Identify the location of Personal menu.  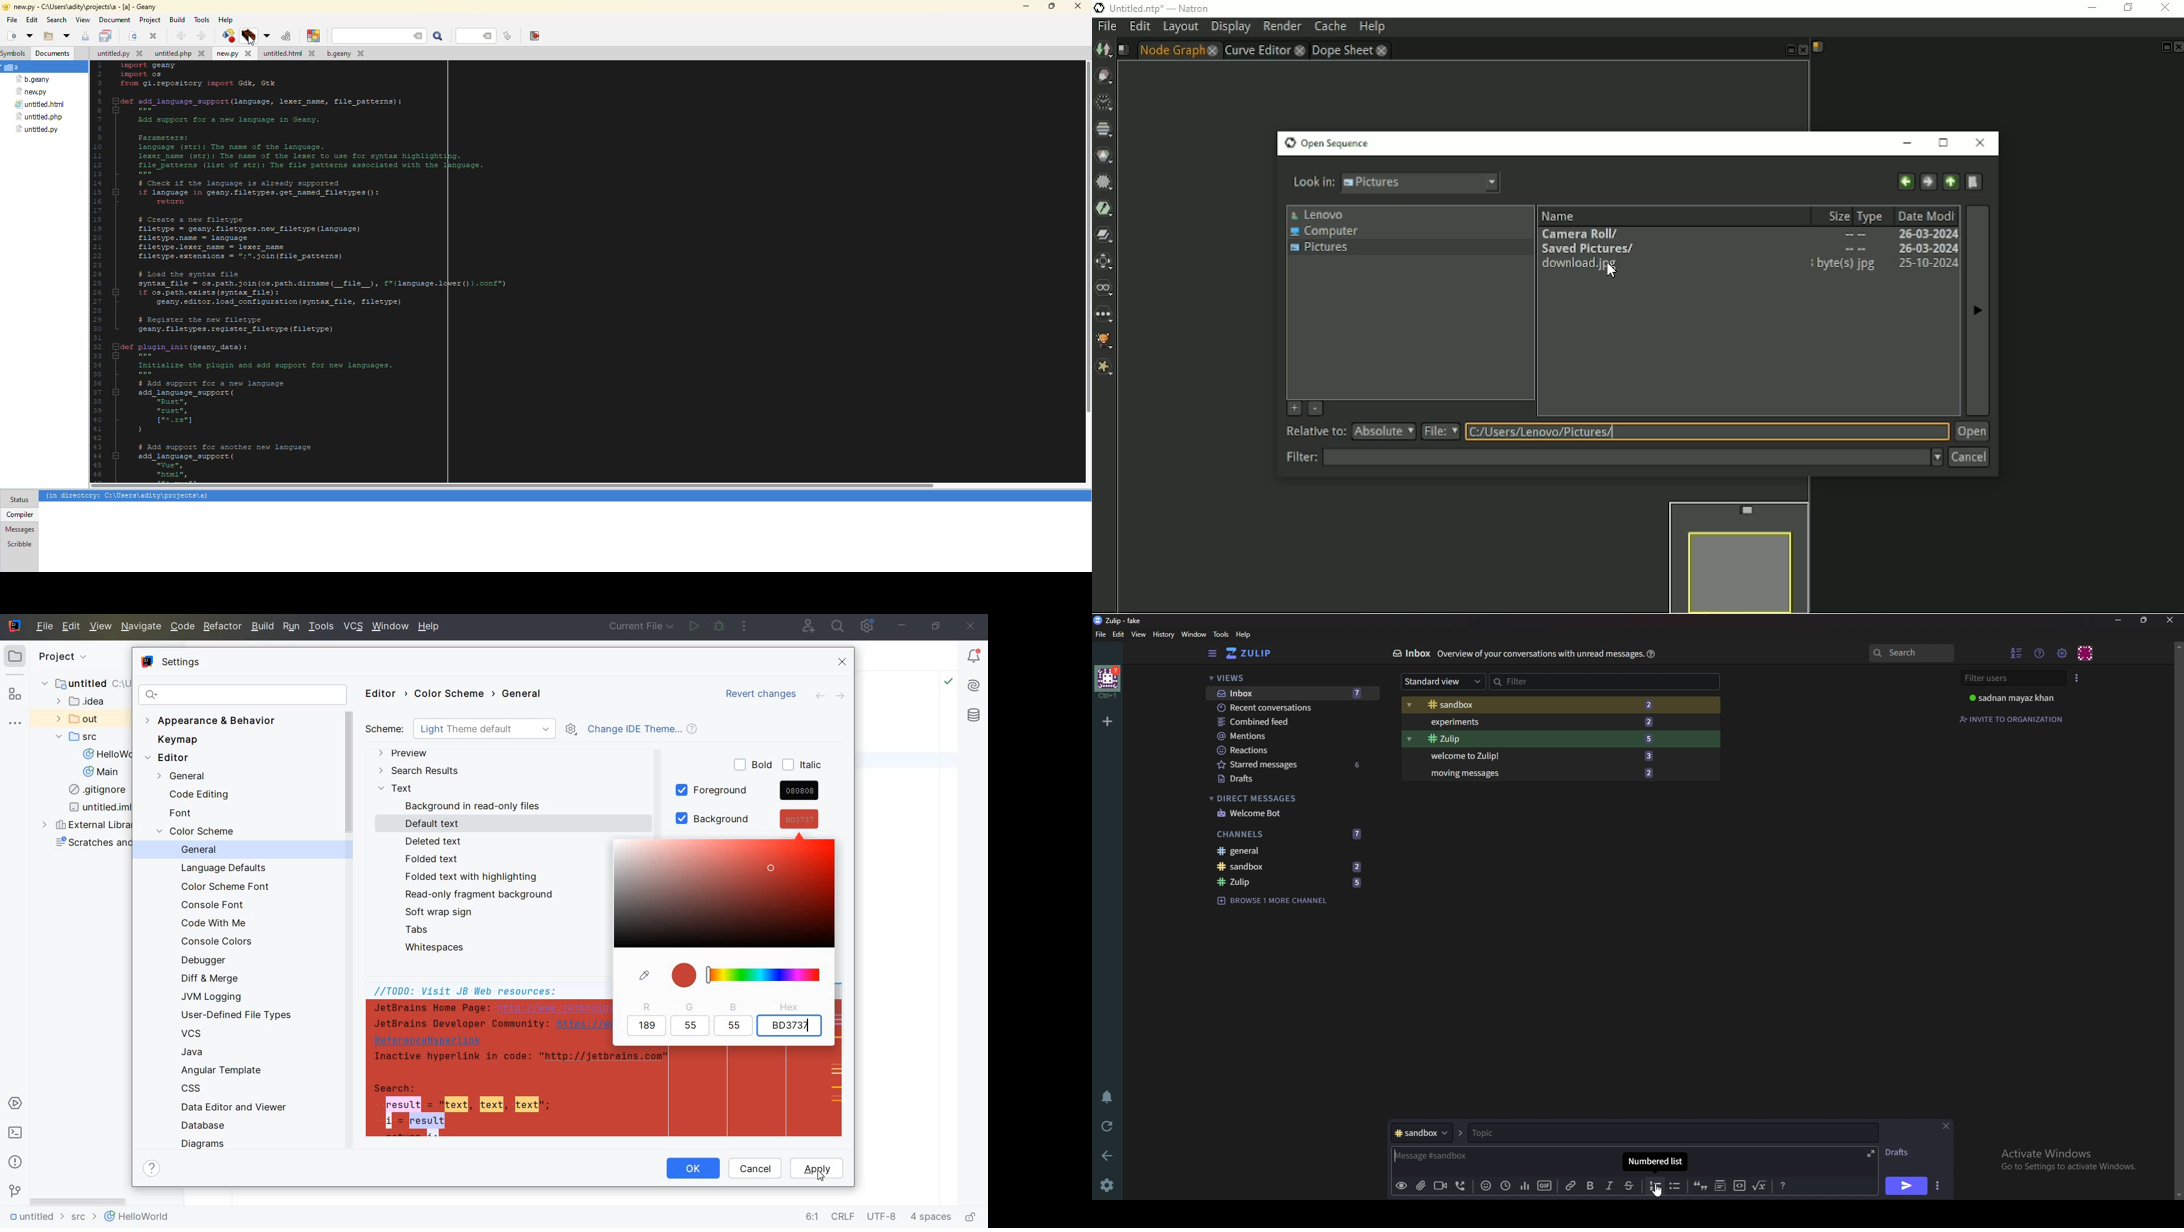
(2086, 652).